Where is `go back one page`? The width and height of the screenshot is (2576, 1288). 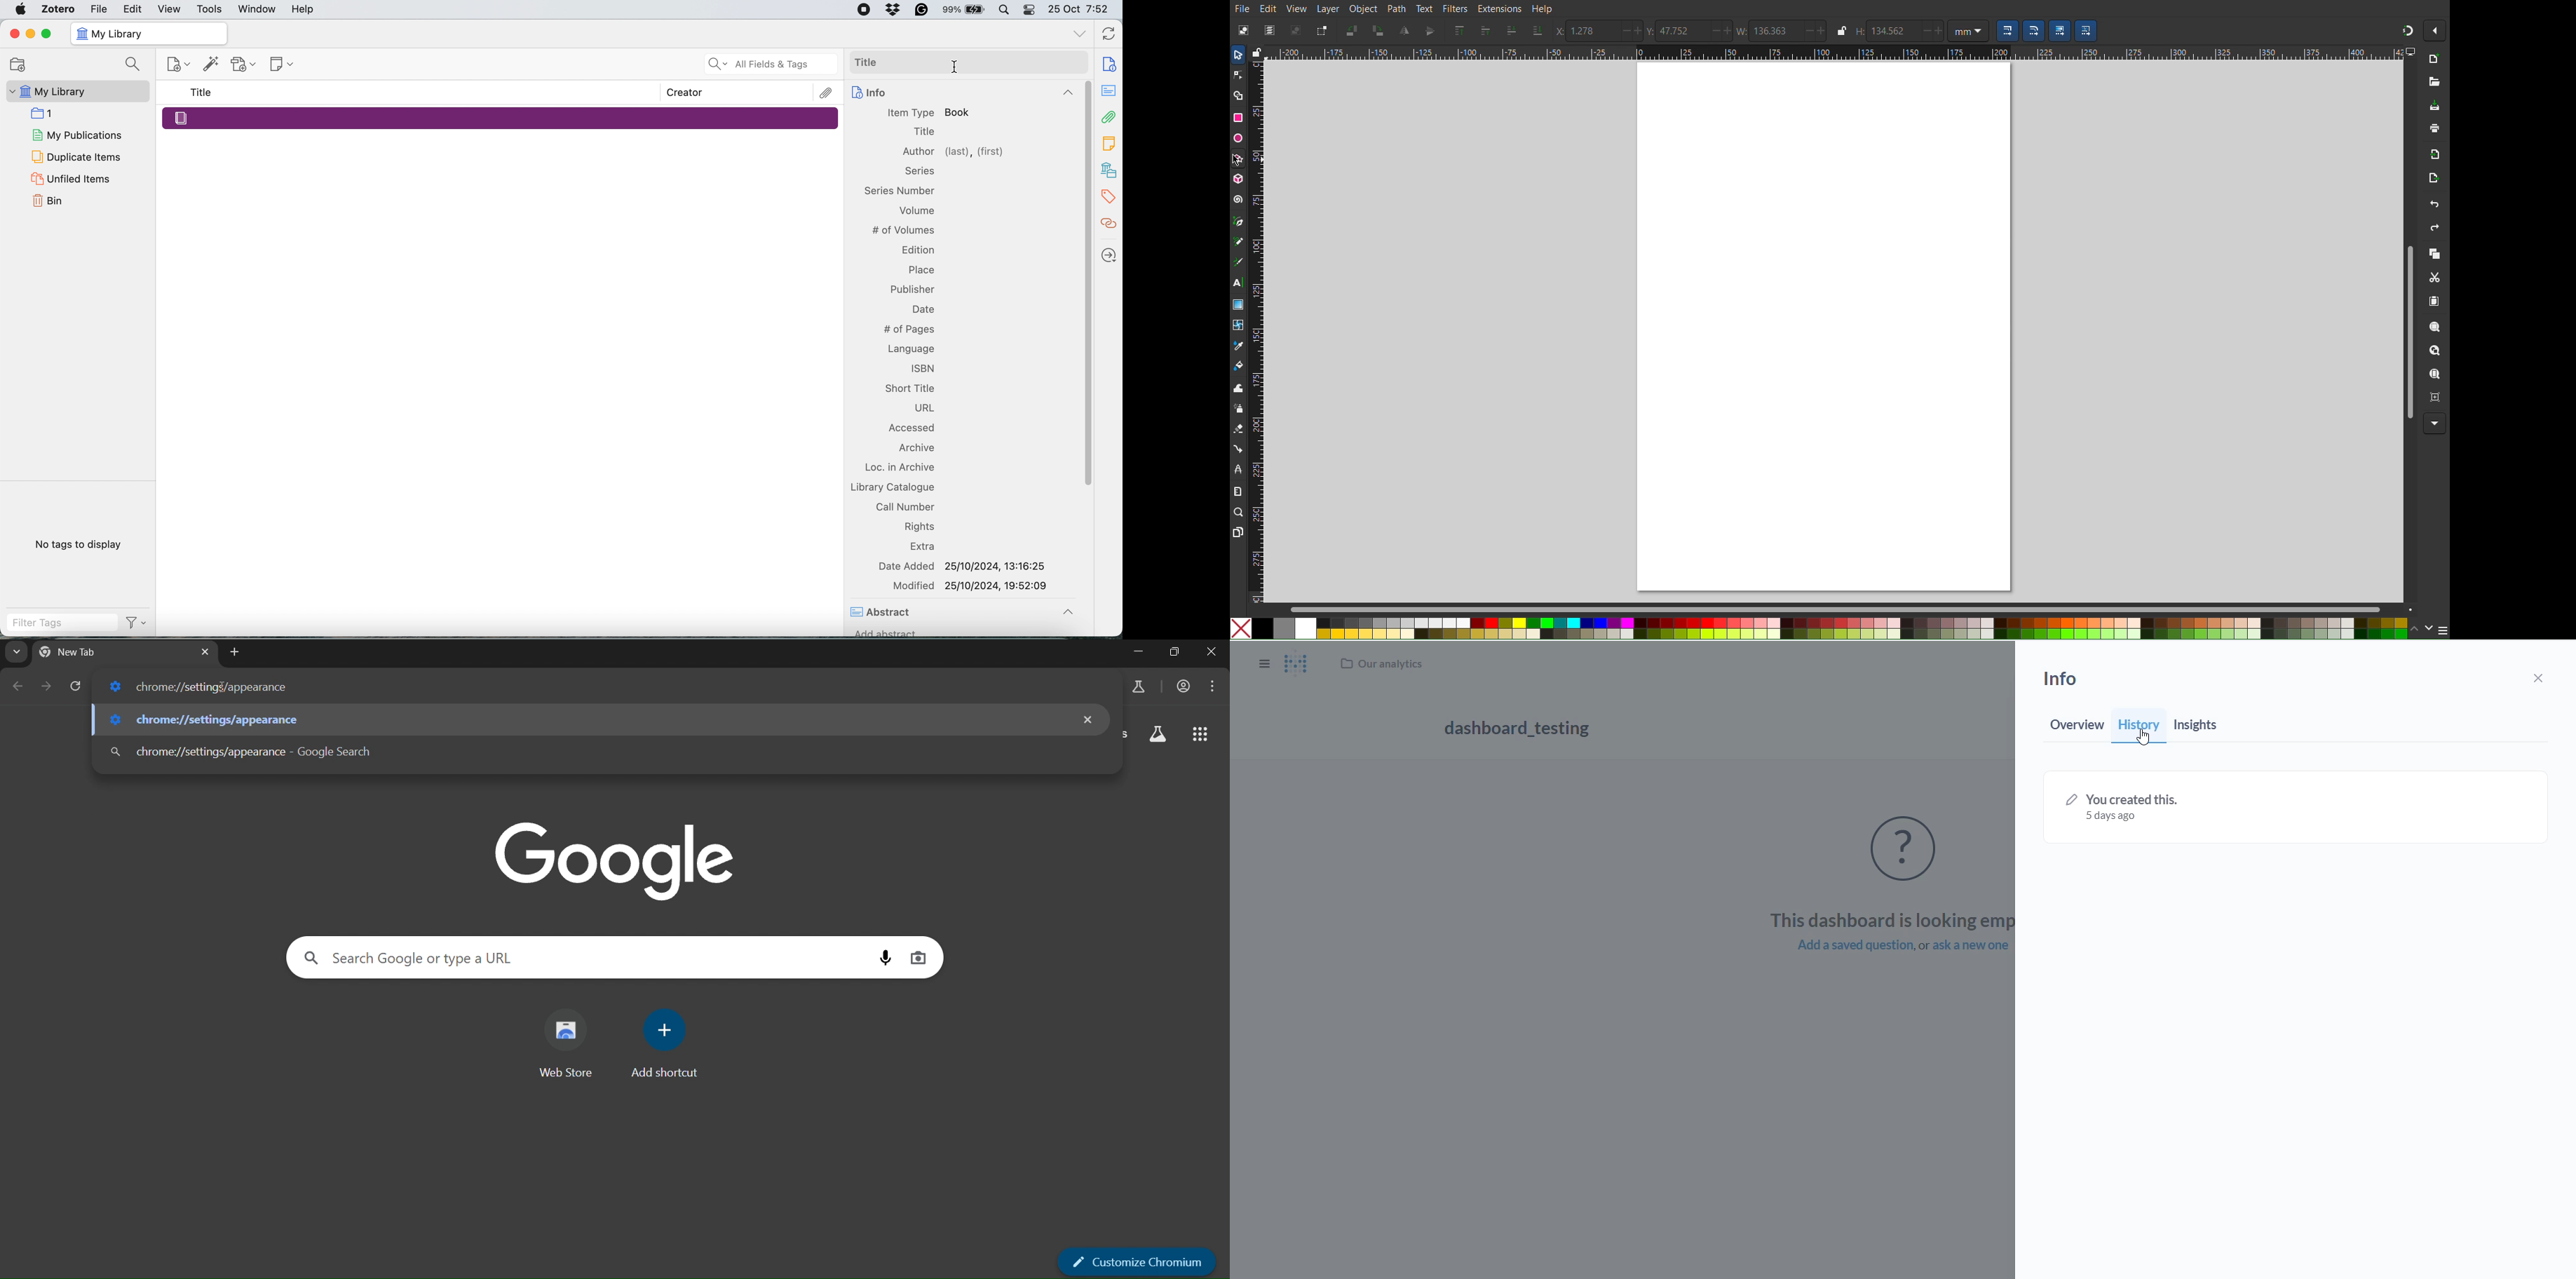
go back one page is located at coordinates (15, 687).